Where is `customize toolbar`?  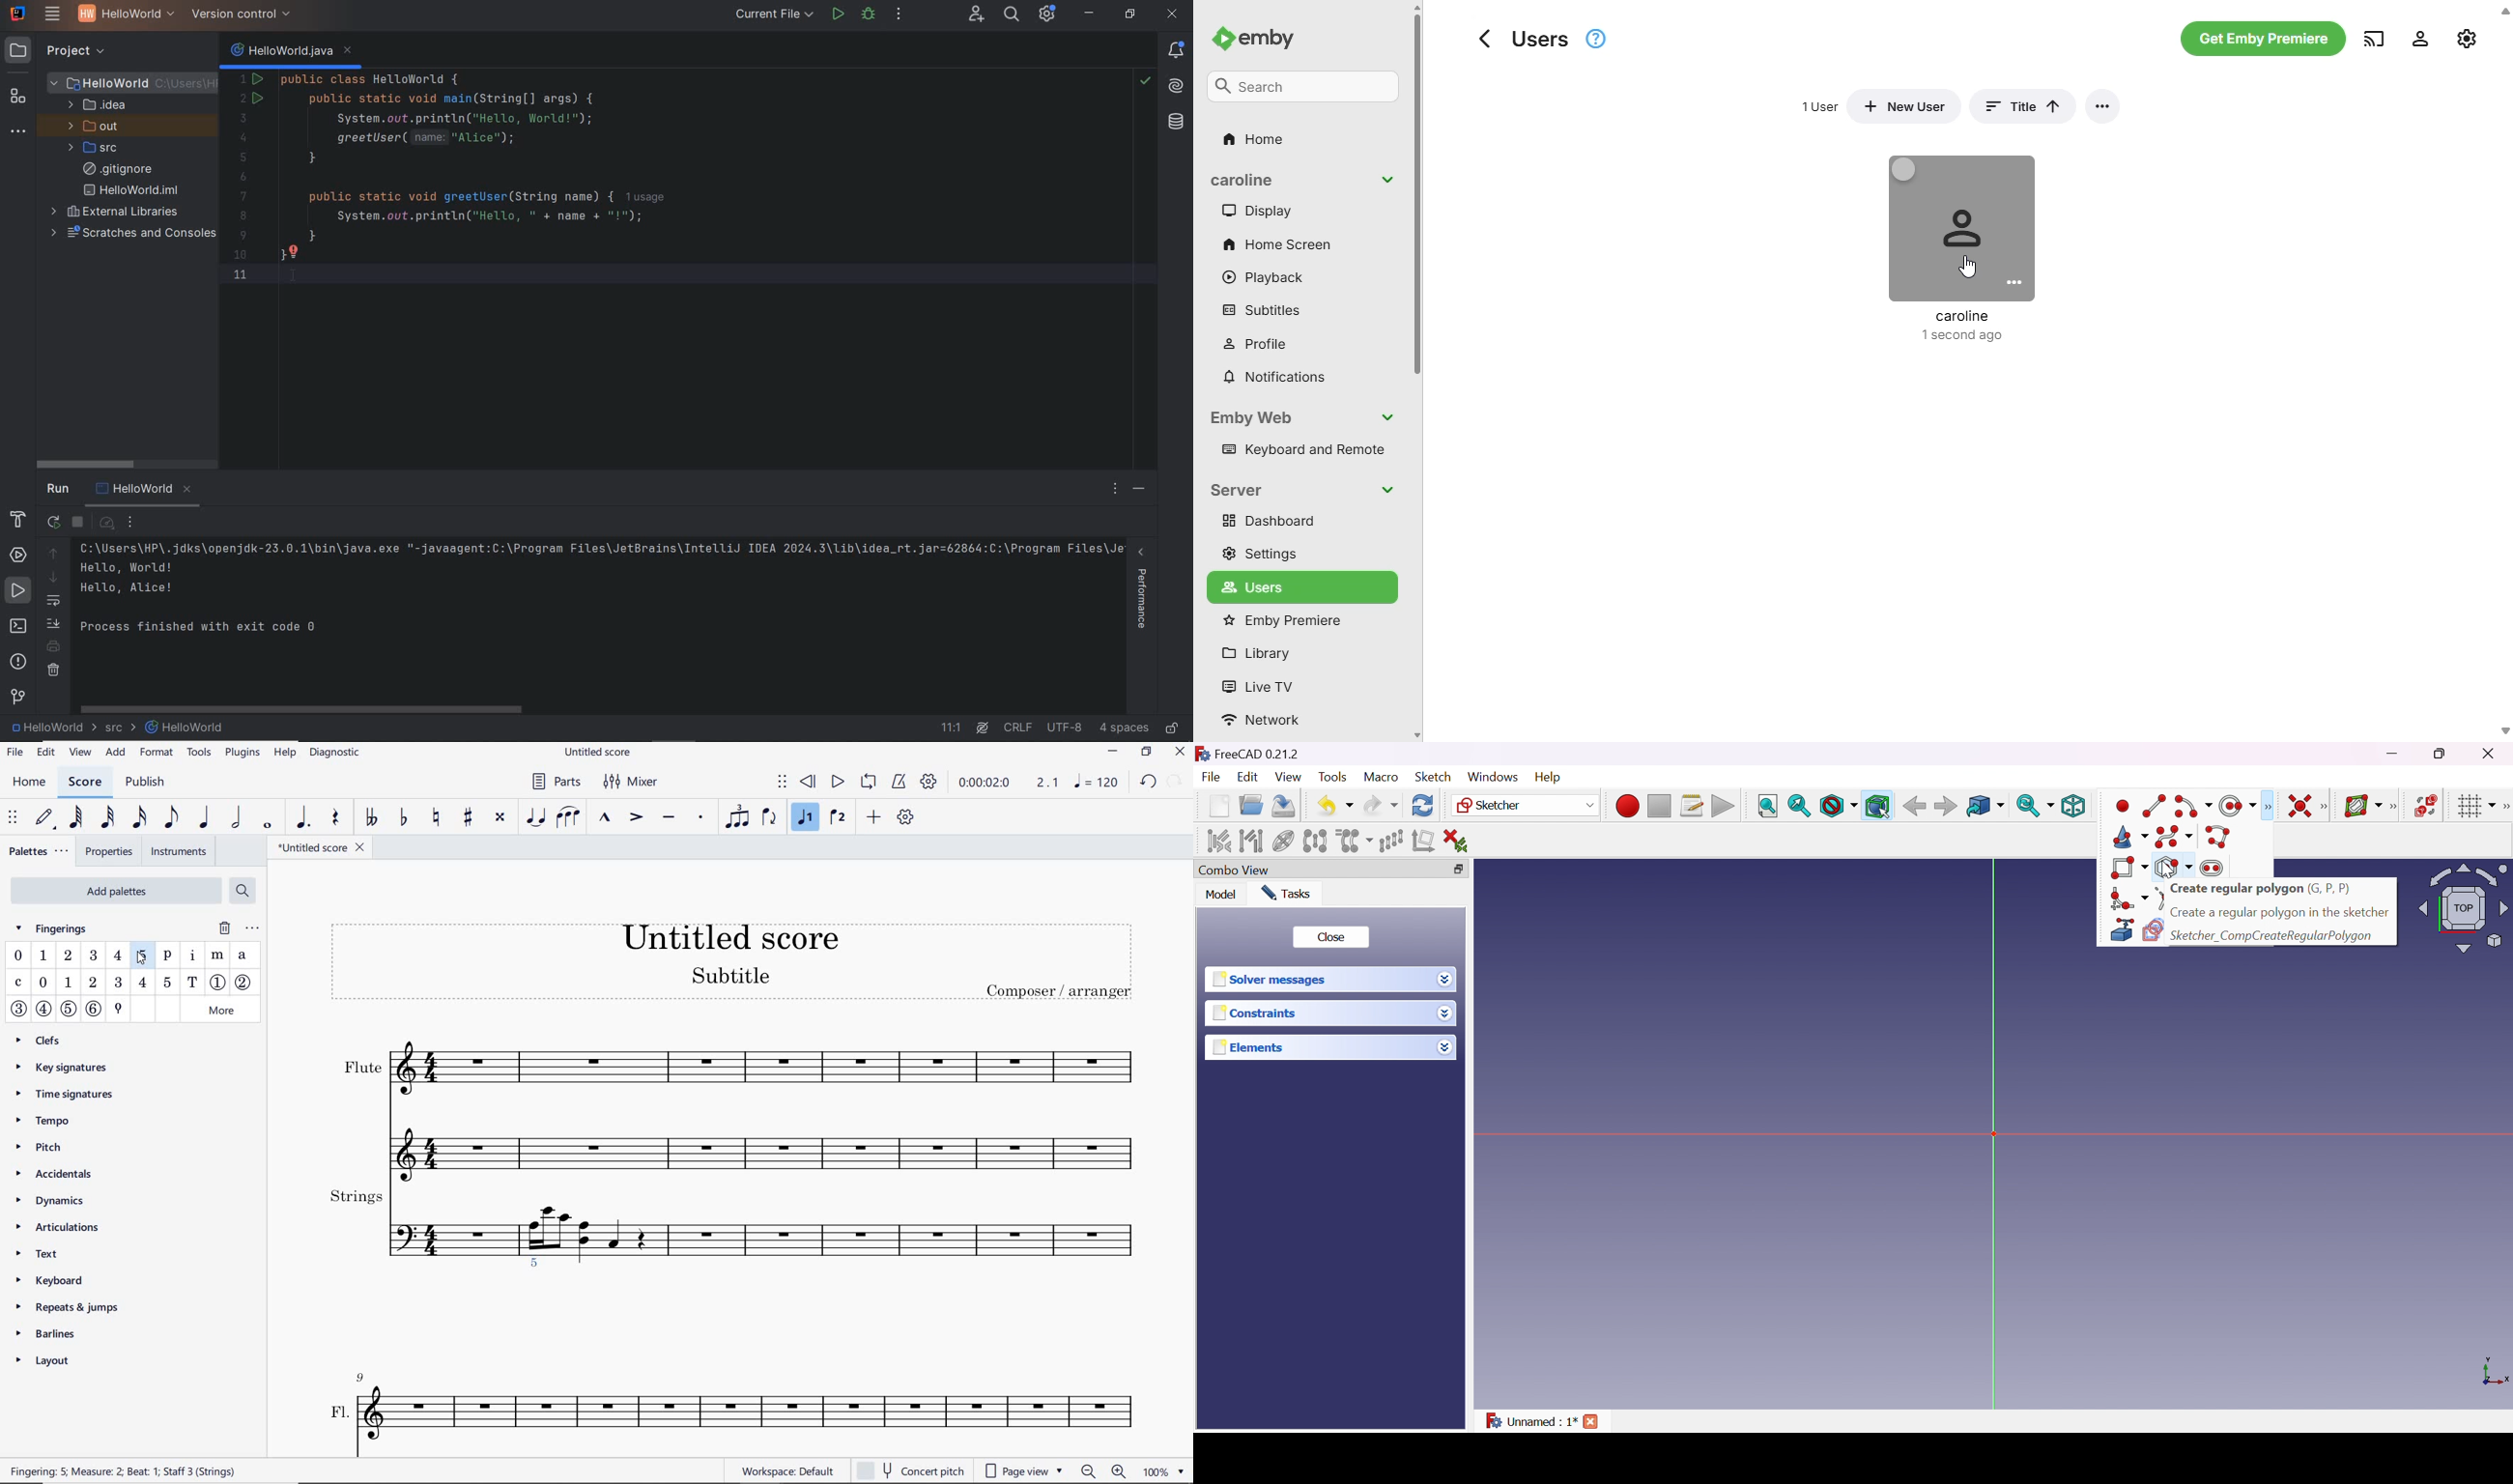
customize toolbar is located at coordinates (907, 818).